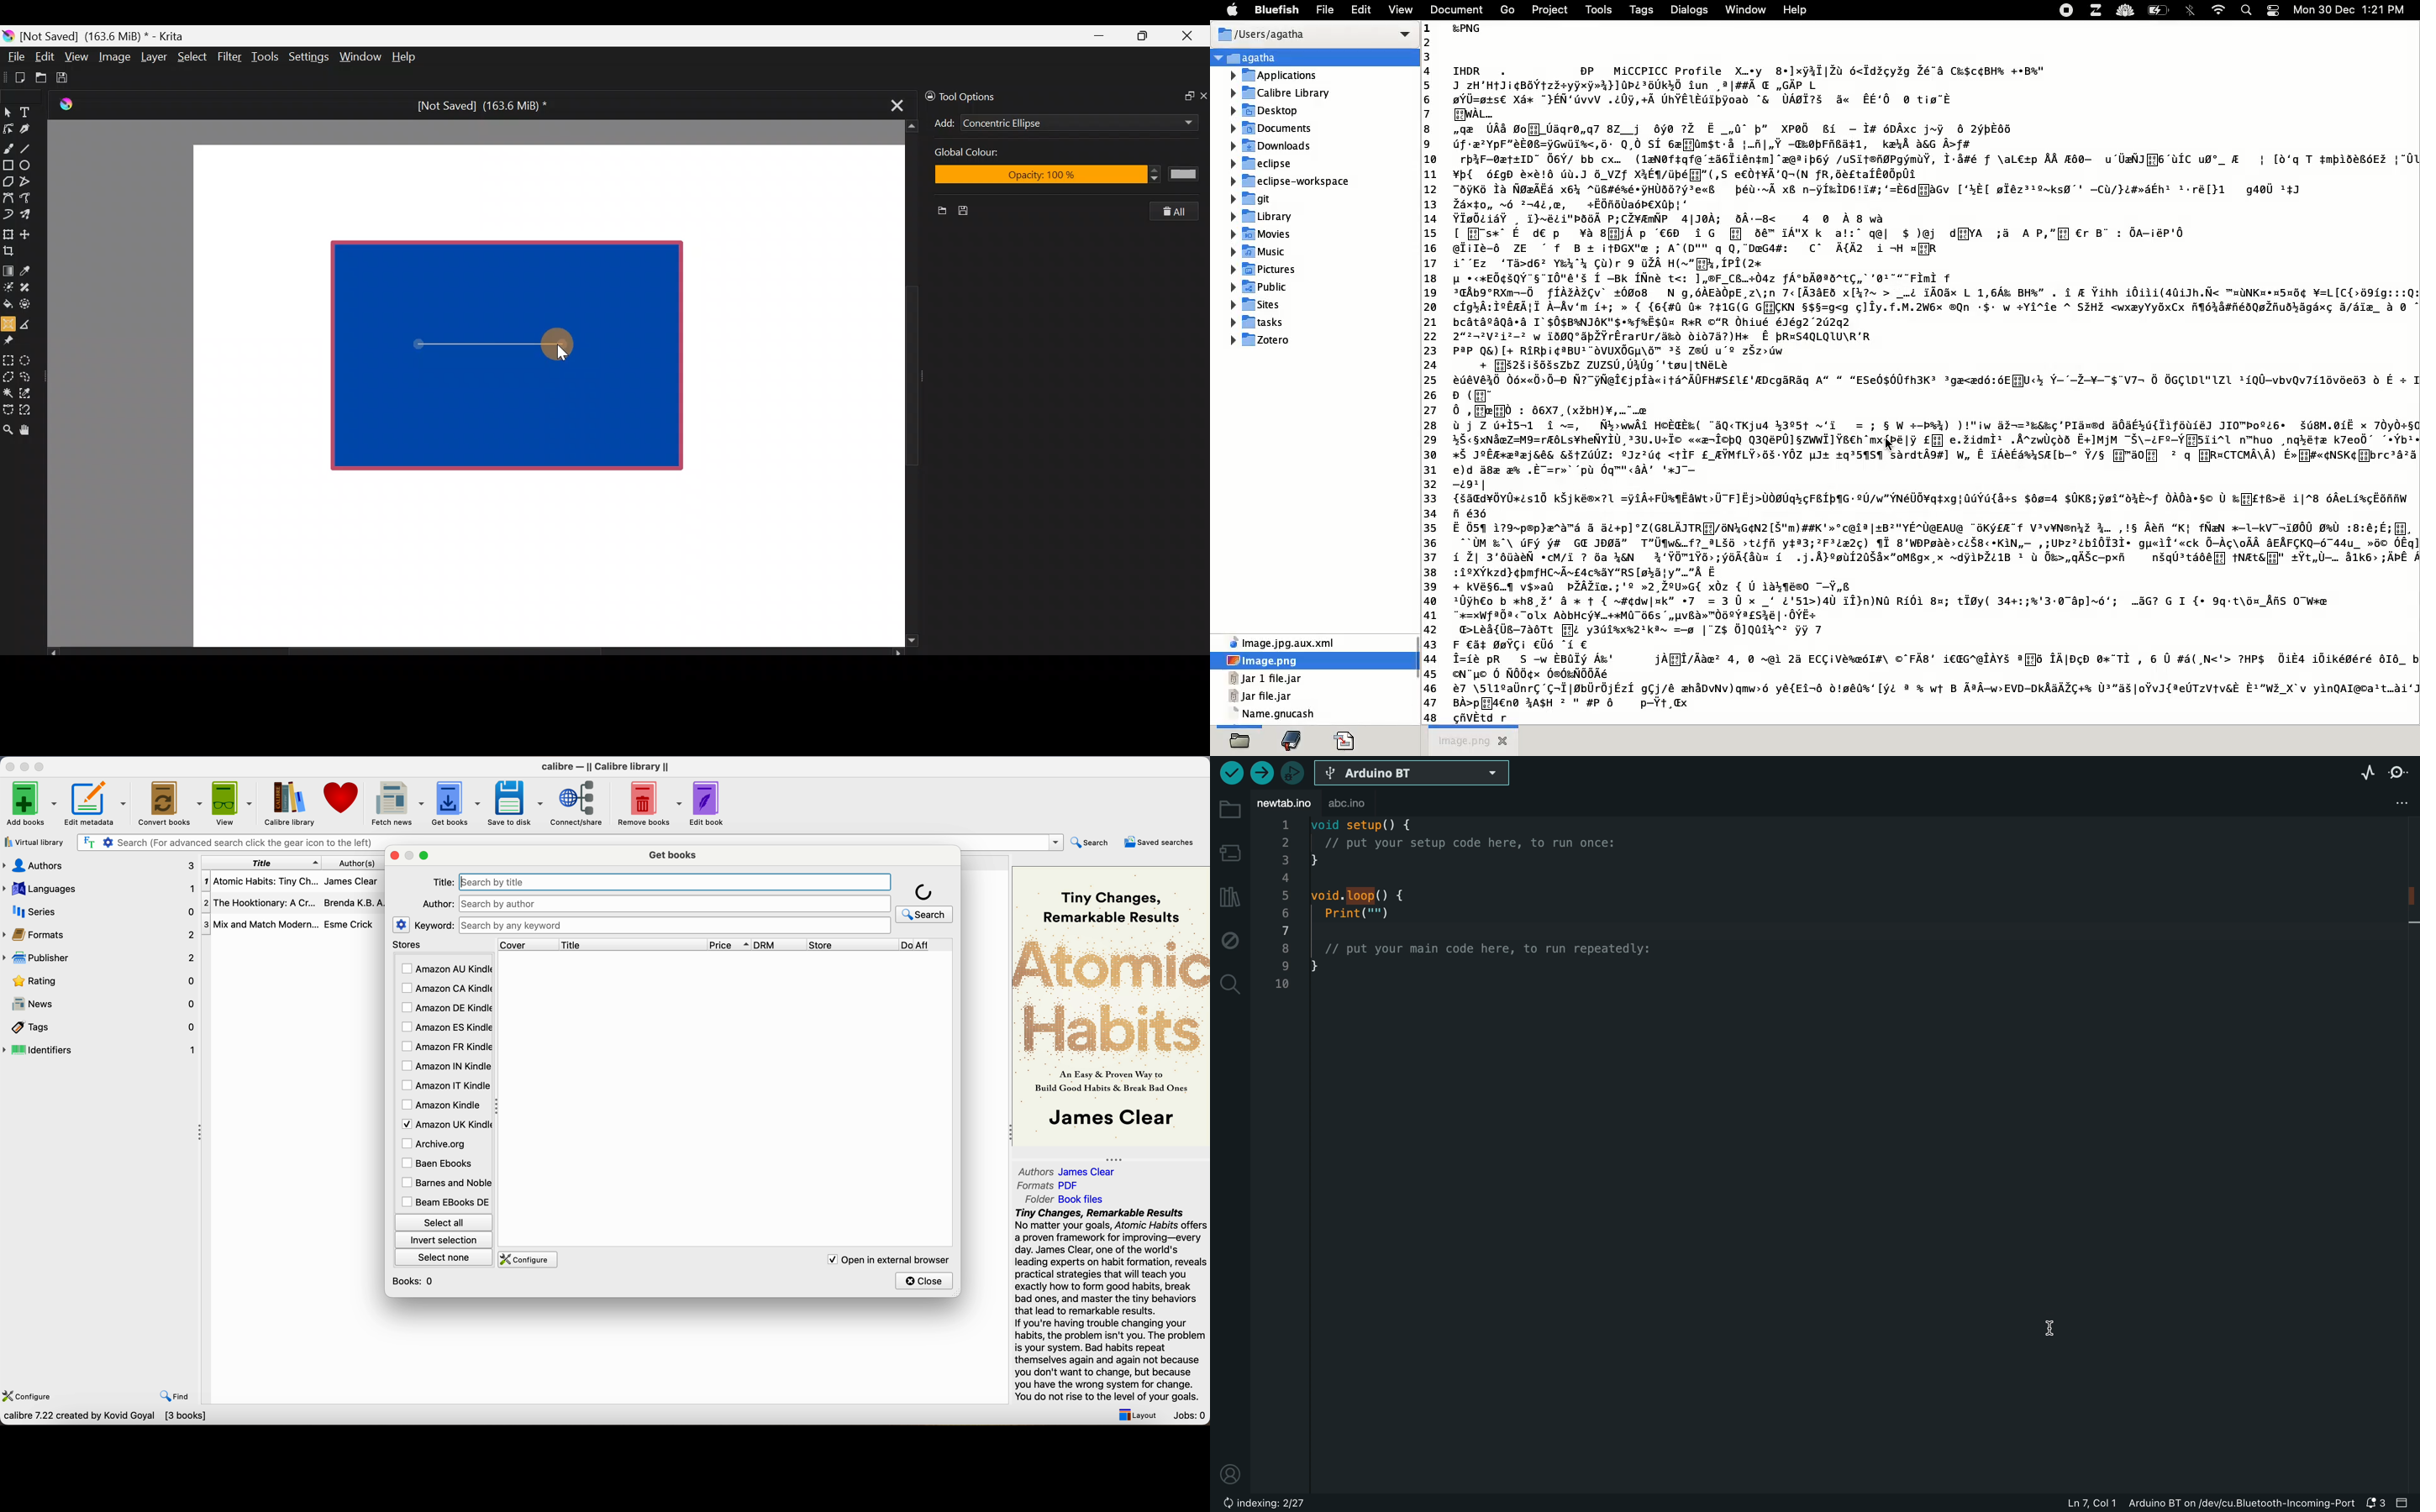  I want to click on Fill a contiguous area of colour with colour/fill a selection, so click(8, 301).